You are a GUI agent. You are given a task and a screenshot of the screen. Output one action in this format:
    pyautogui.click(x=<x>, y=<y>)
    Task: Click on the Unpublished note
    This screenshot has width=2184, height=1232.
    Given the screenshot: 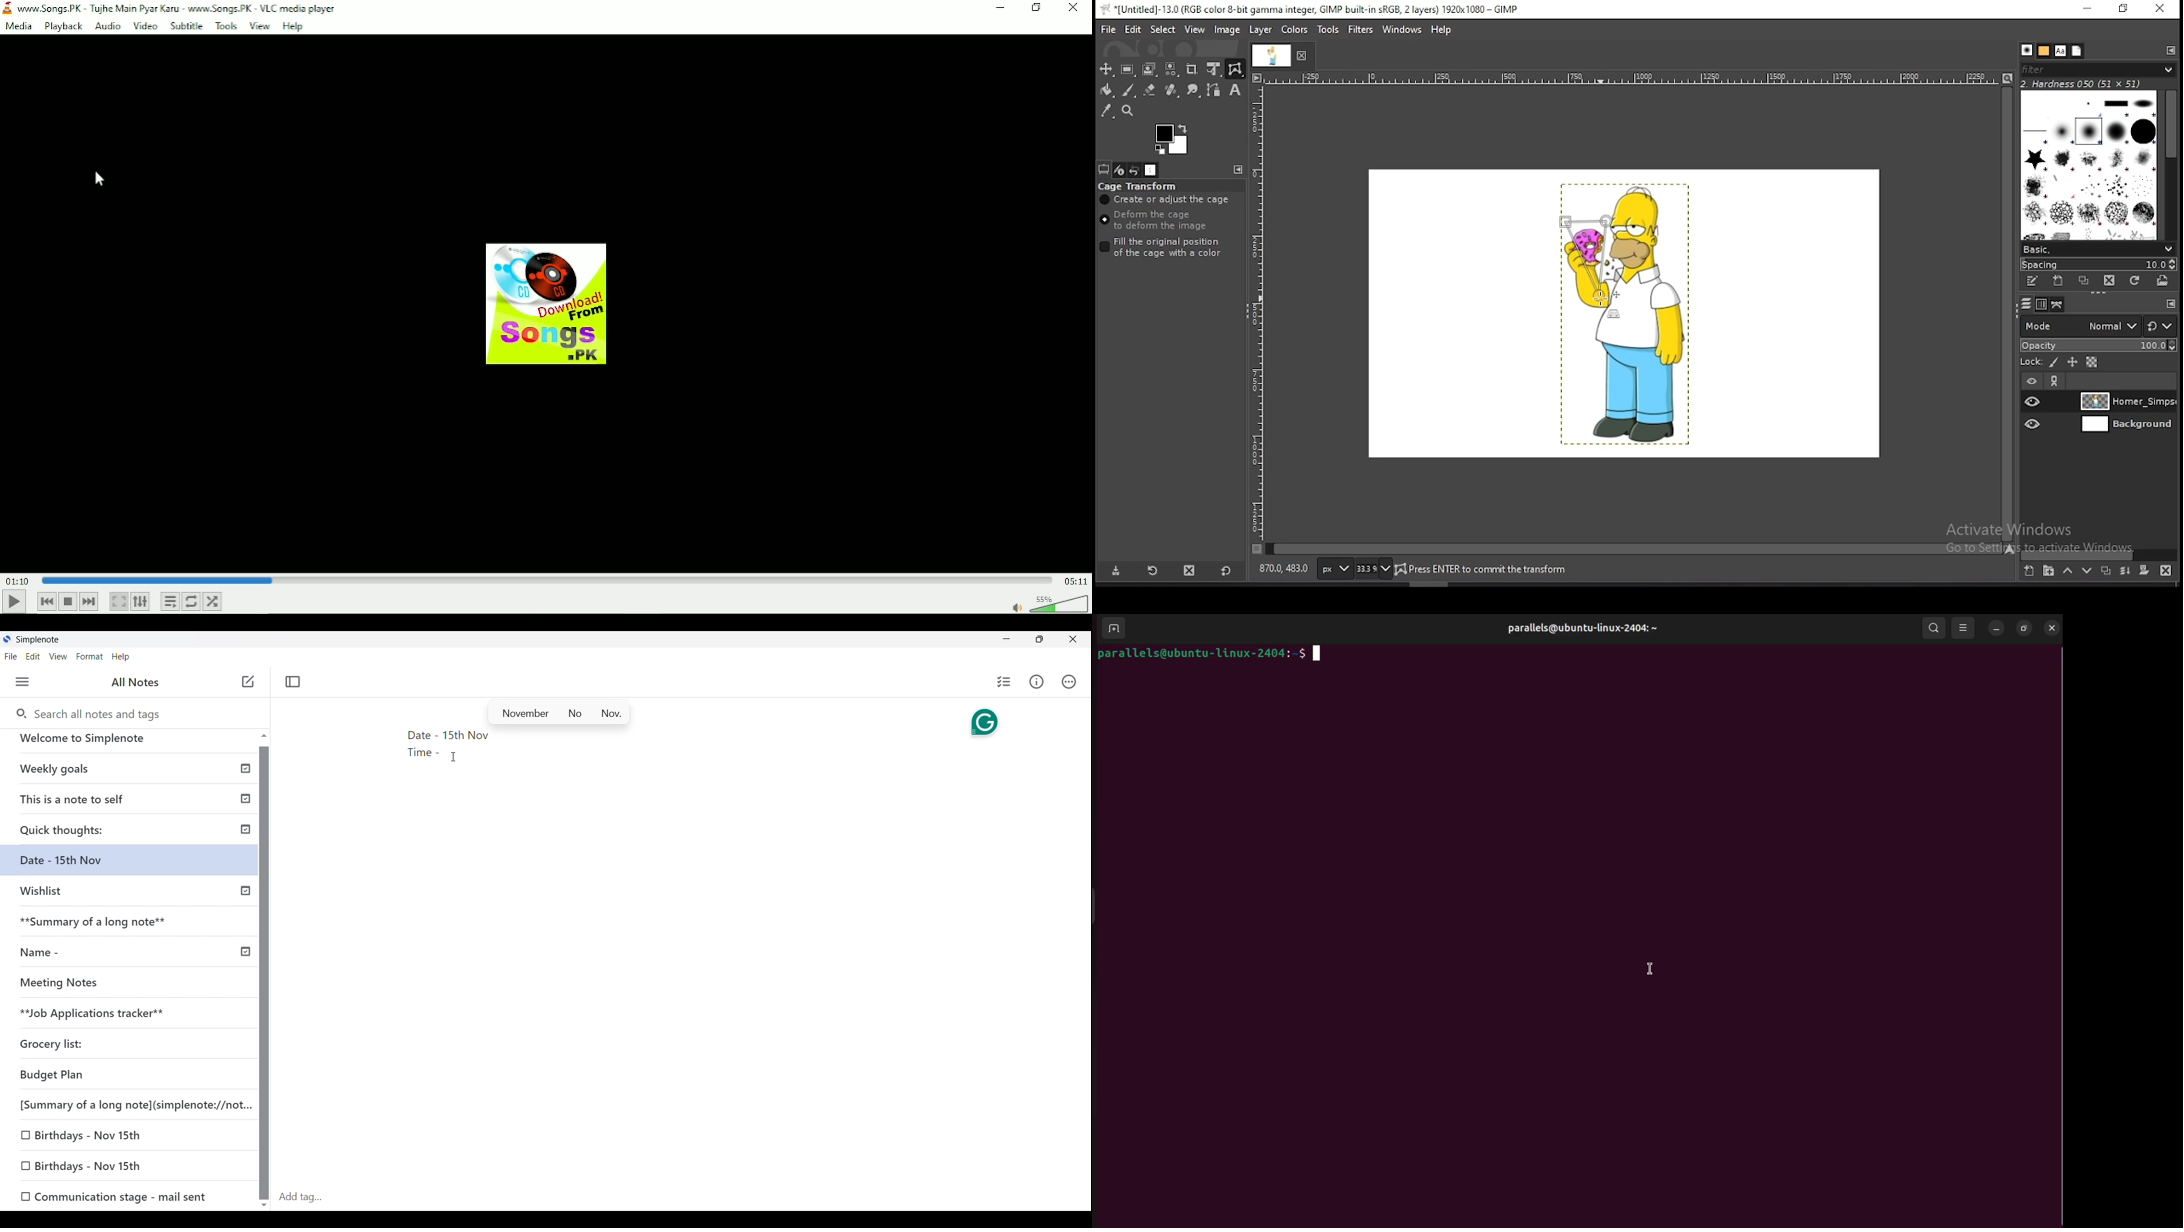 What is the action you would take?
    pyautogui.click(x=86, y=1167)
    